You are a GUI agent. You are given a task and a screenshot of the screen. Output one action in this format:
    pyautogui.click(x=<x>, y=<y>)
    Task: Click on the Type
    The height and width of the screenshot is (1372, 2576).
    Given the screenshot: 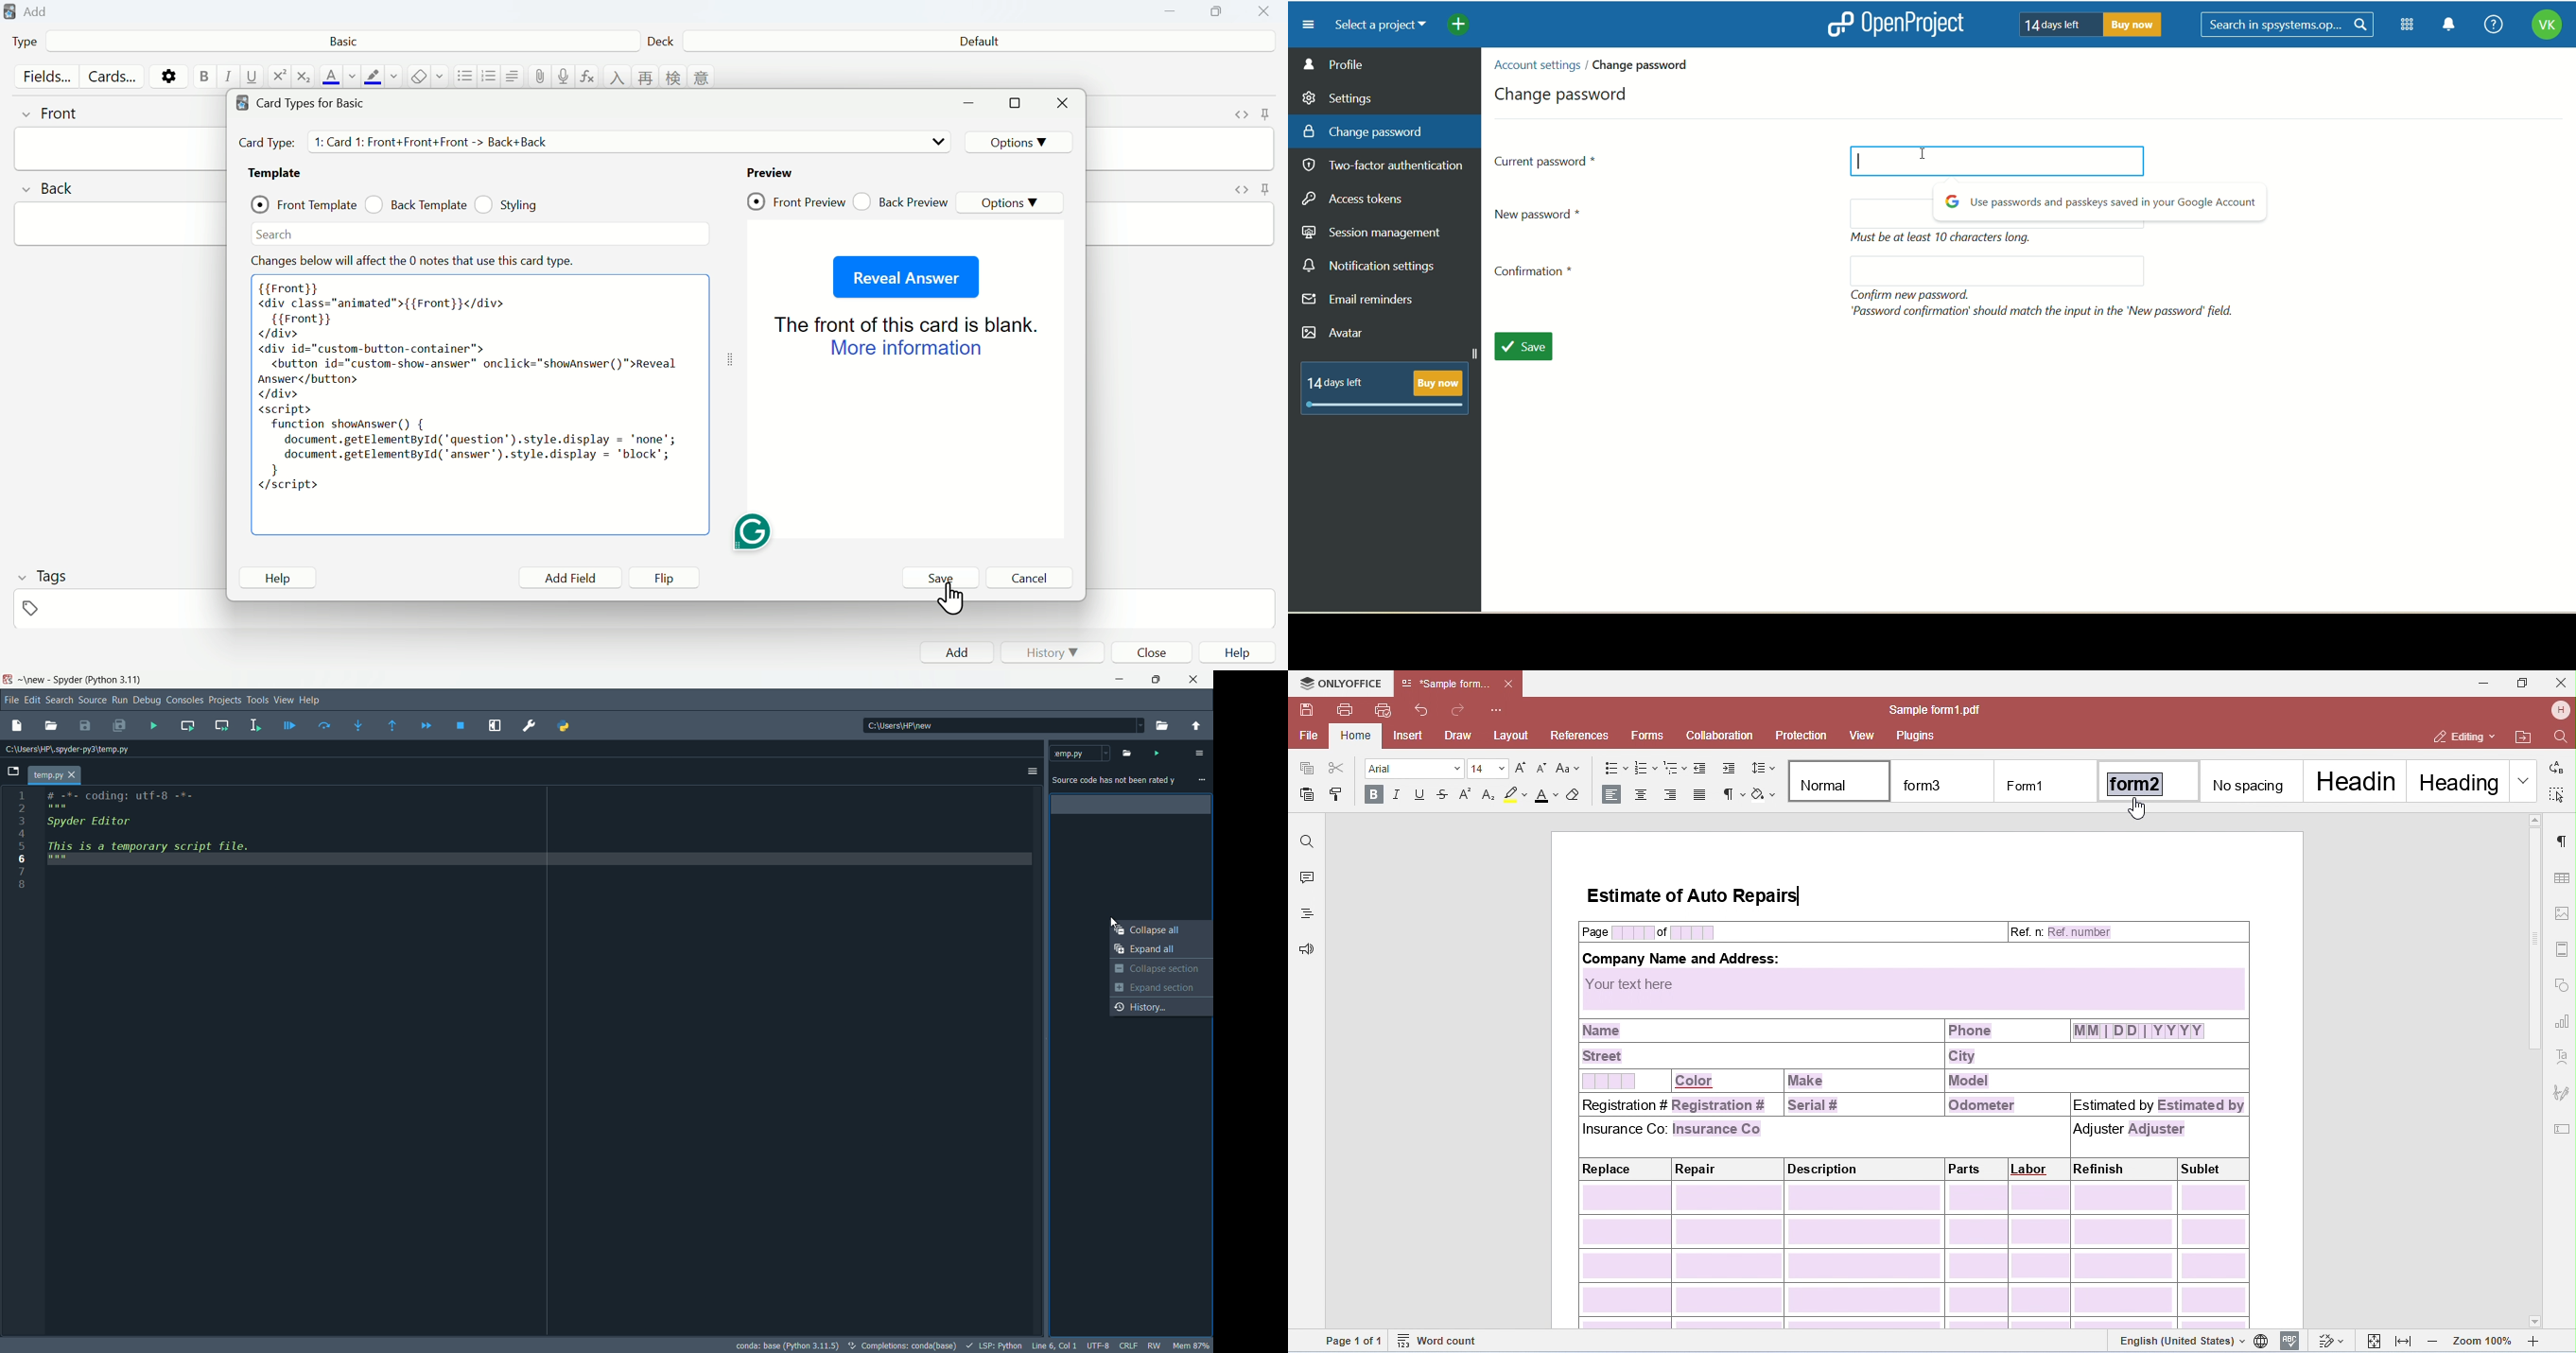 What is the action you would take?
    pyautogui.click(x=48, y=44)
    